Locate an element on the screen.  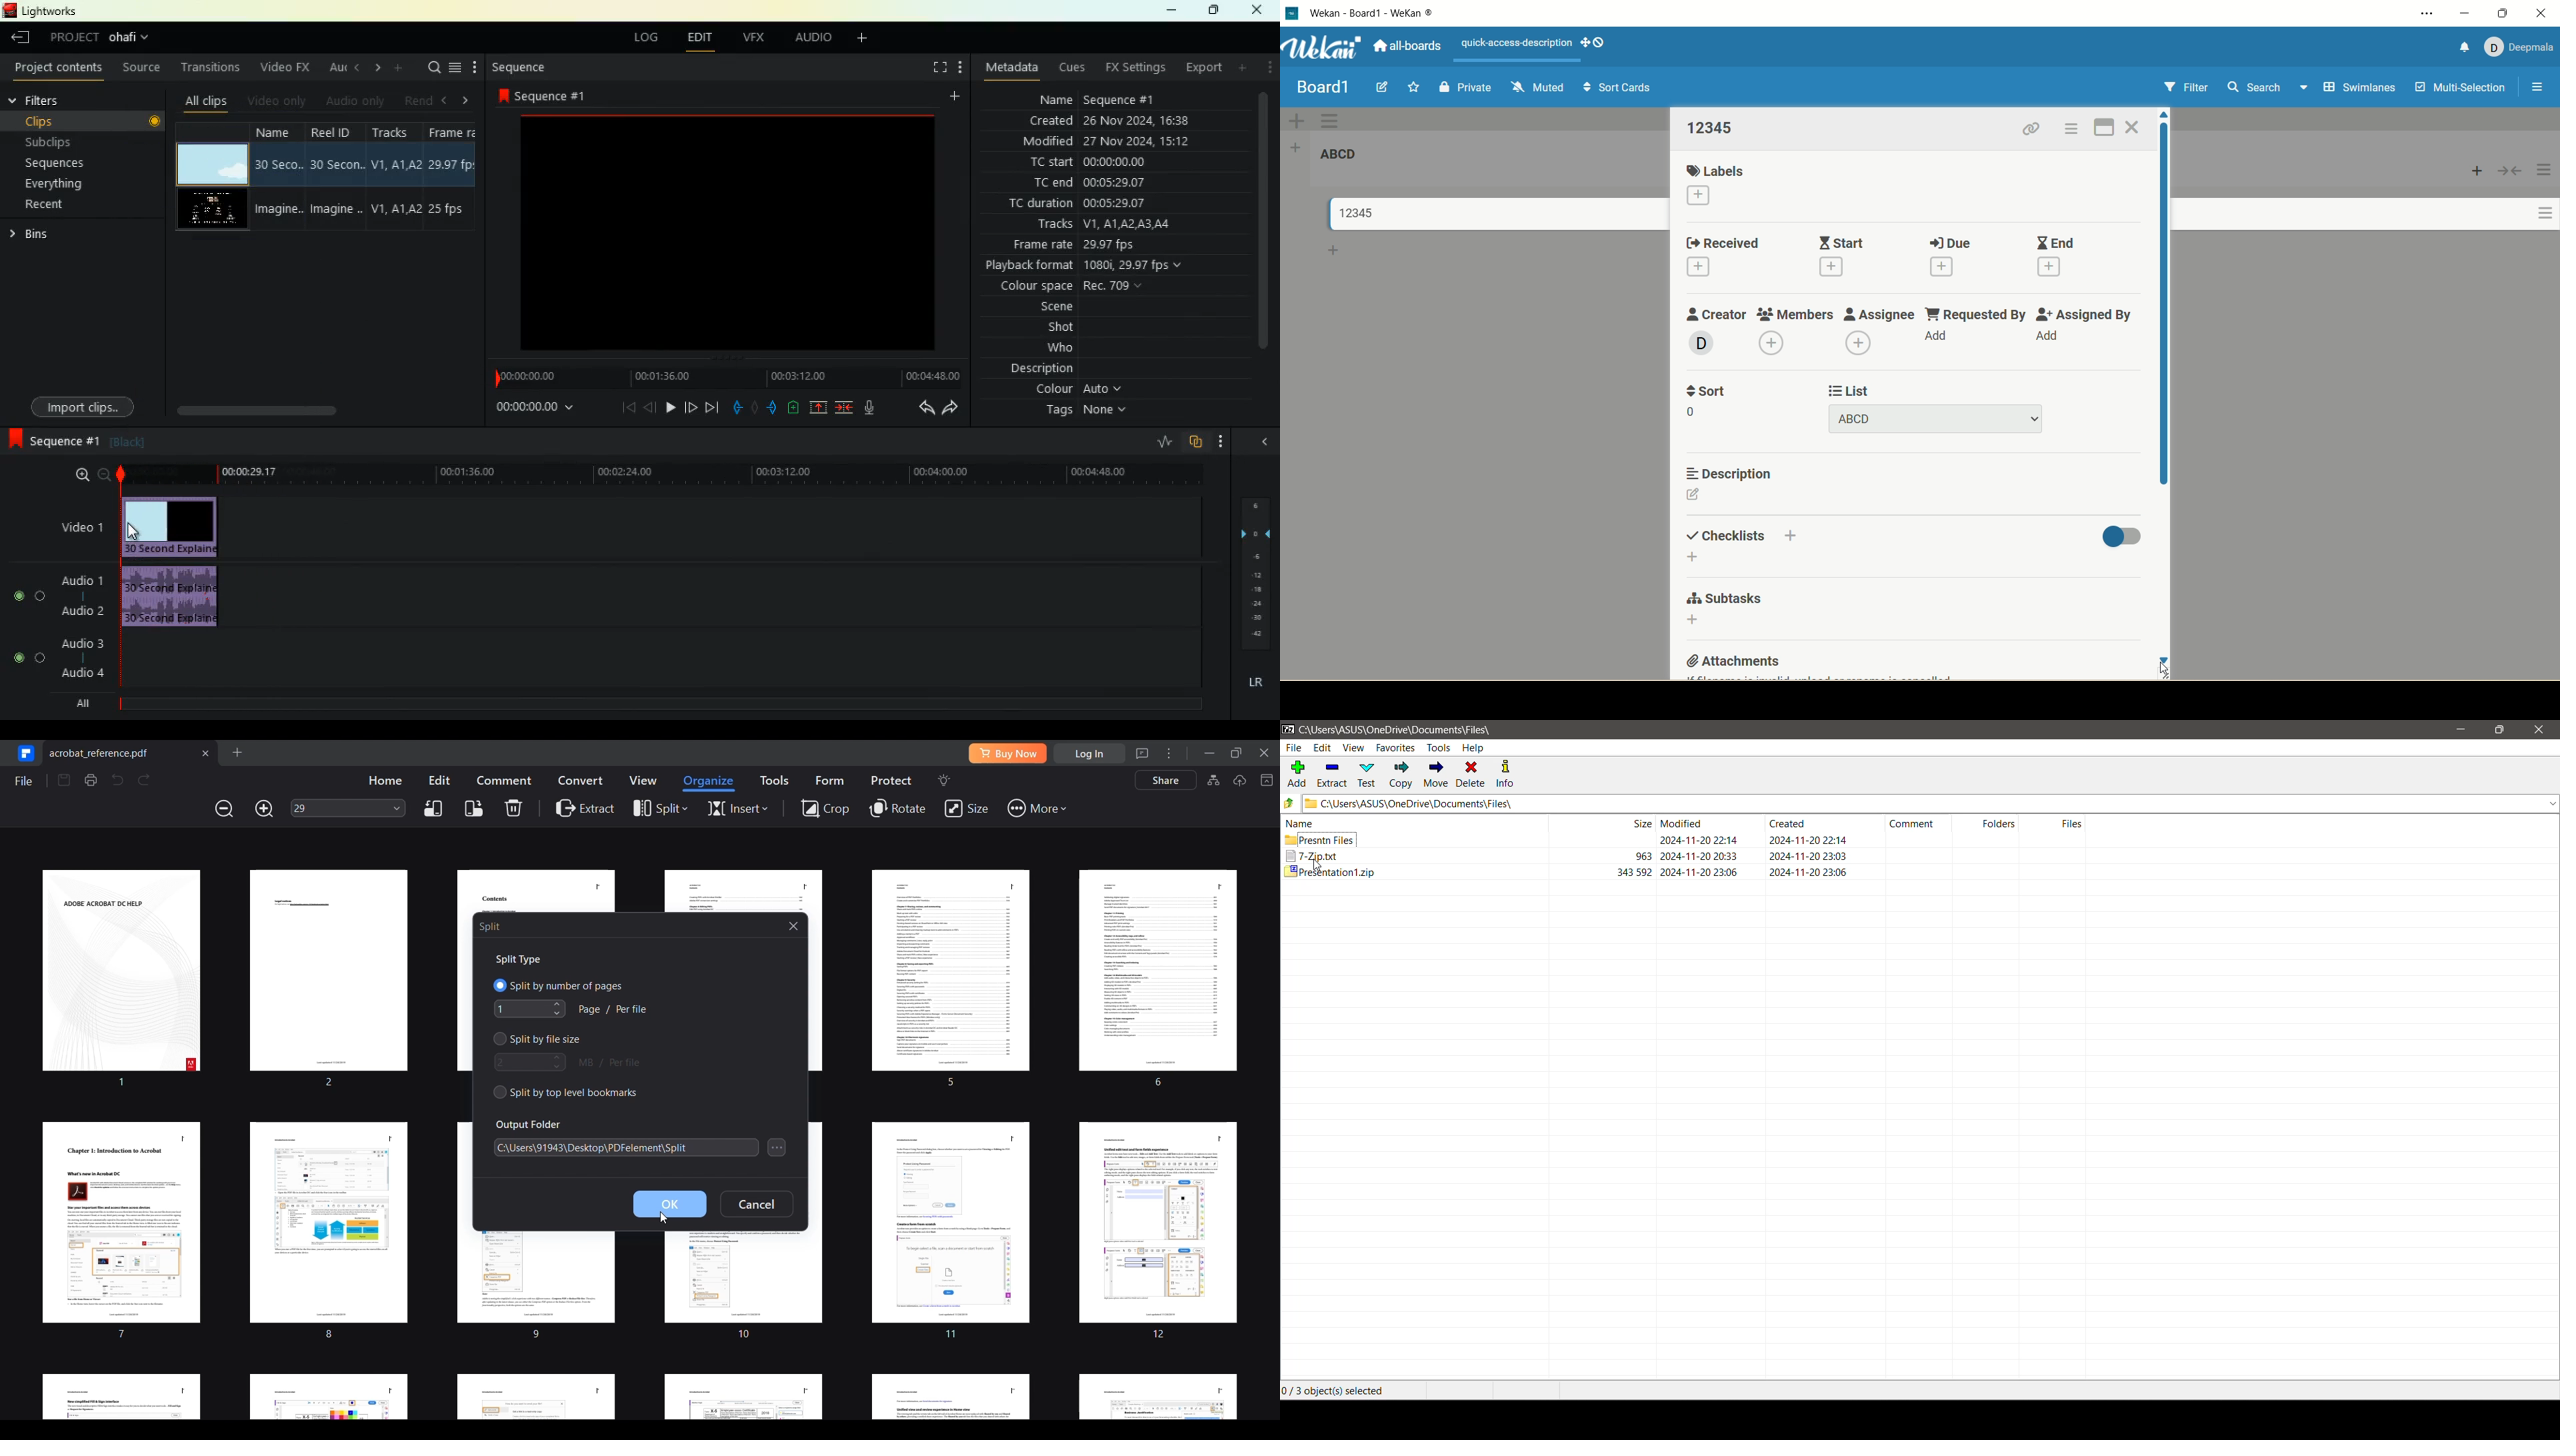
tc start is located at coordinates (1085, 163).